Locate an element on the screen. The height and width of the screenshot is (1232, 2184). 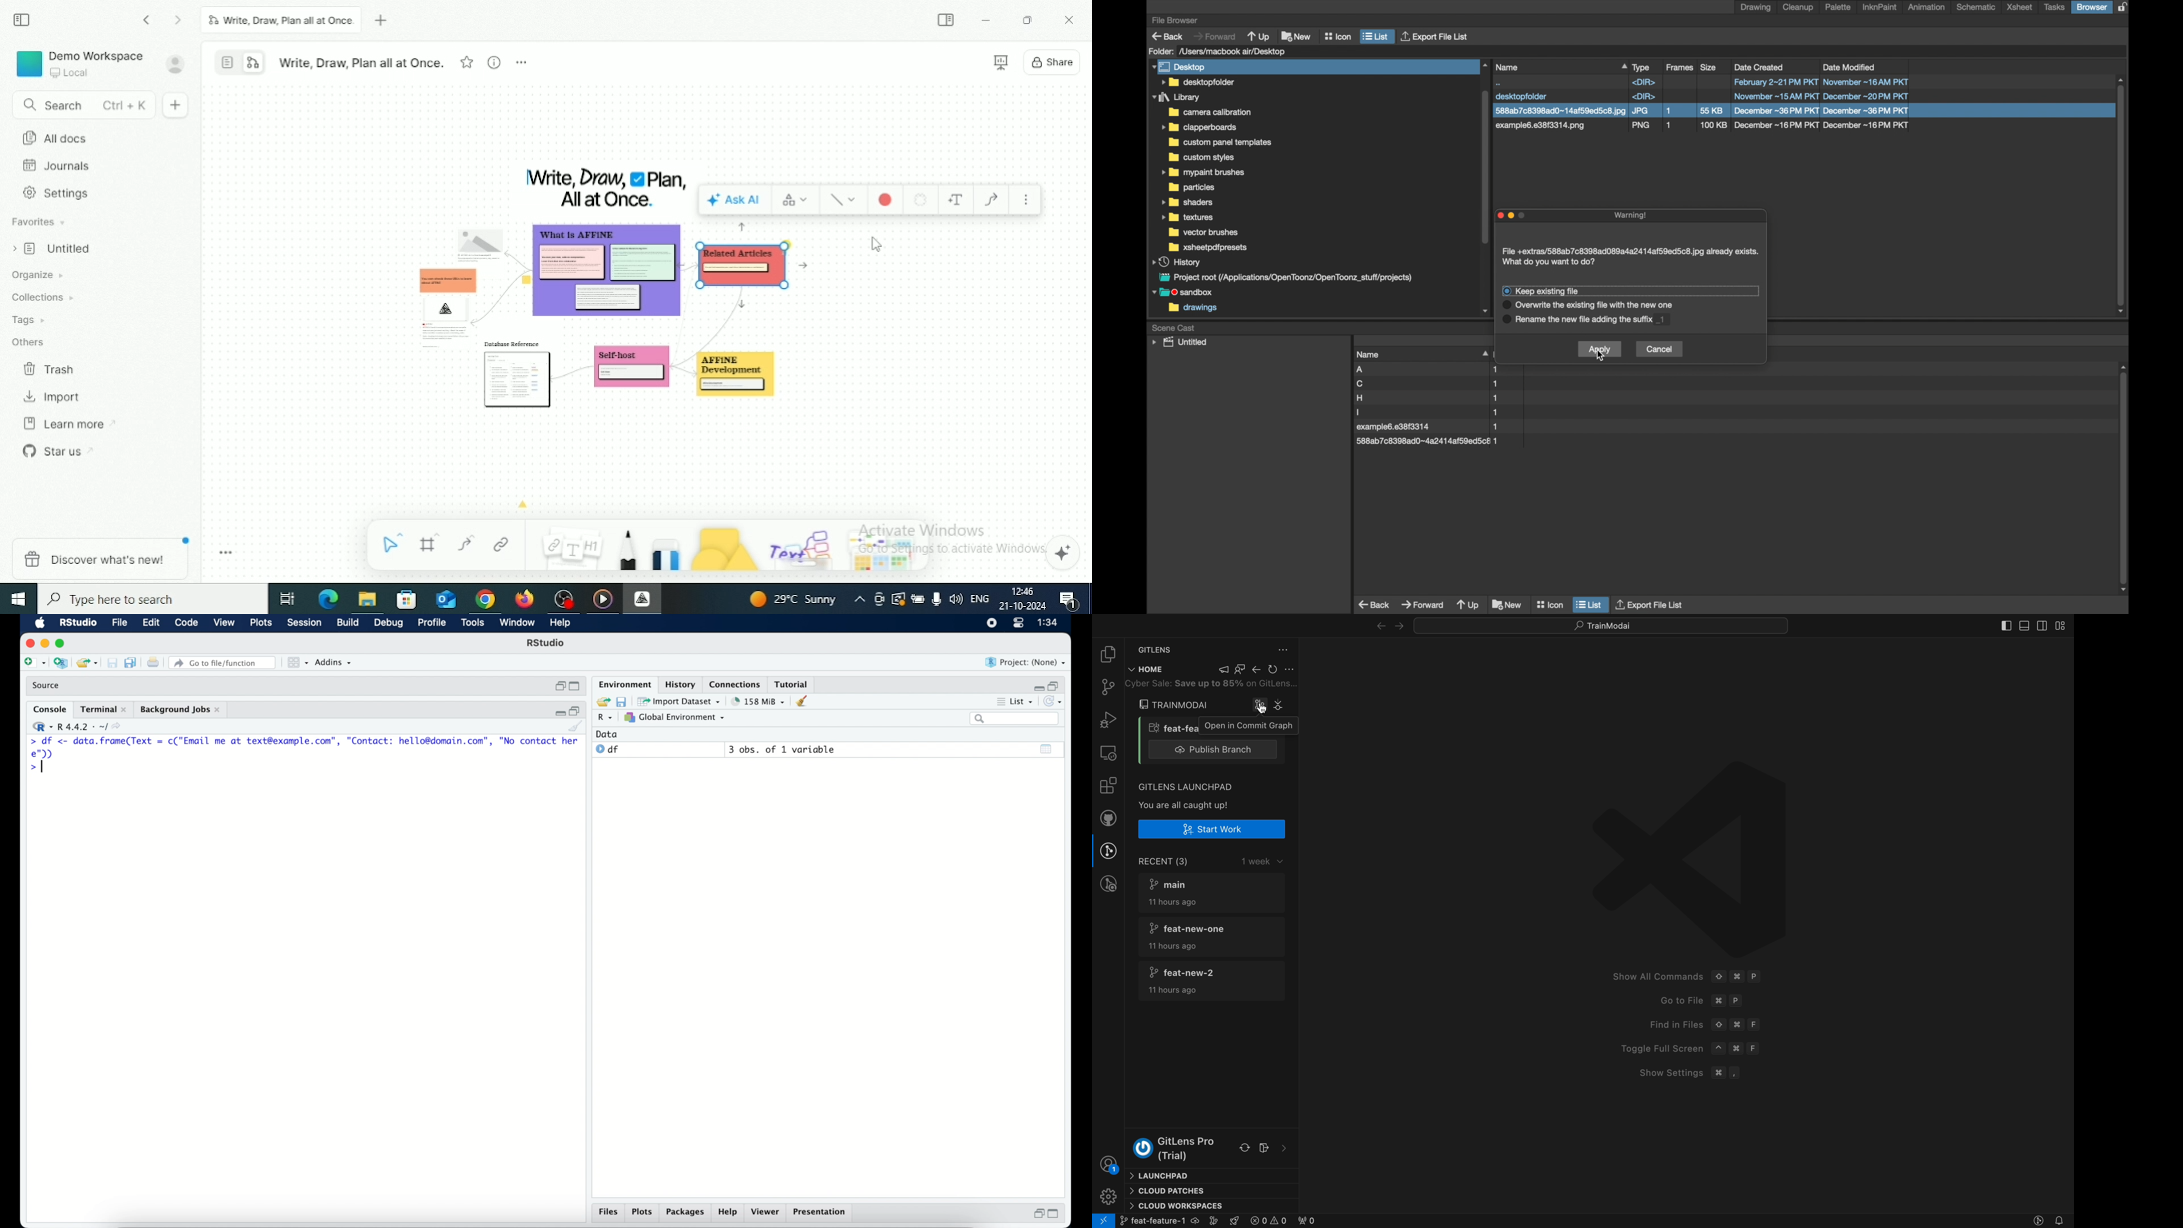
R 4.4.2 is located at coordinates (79, 727).